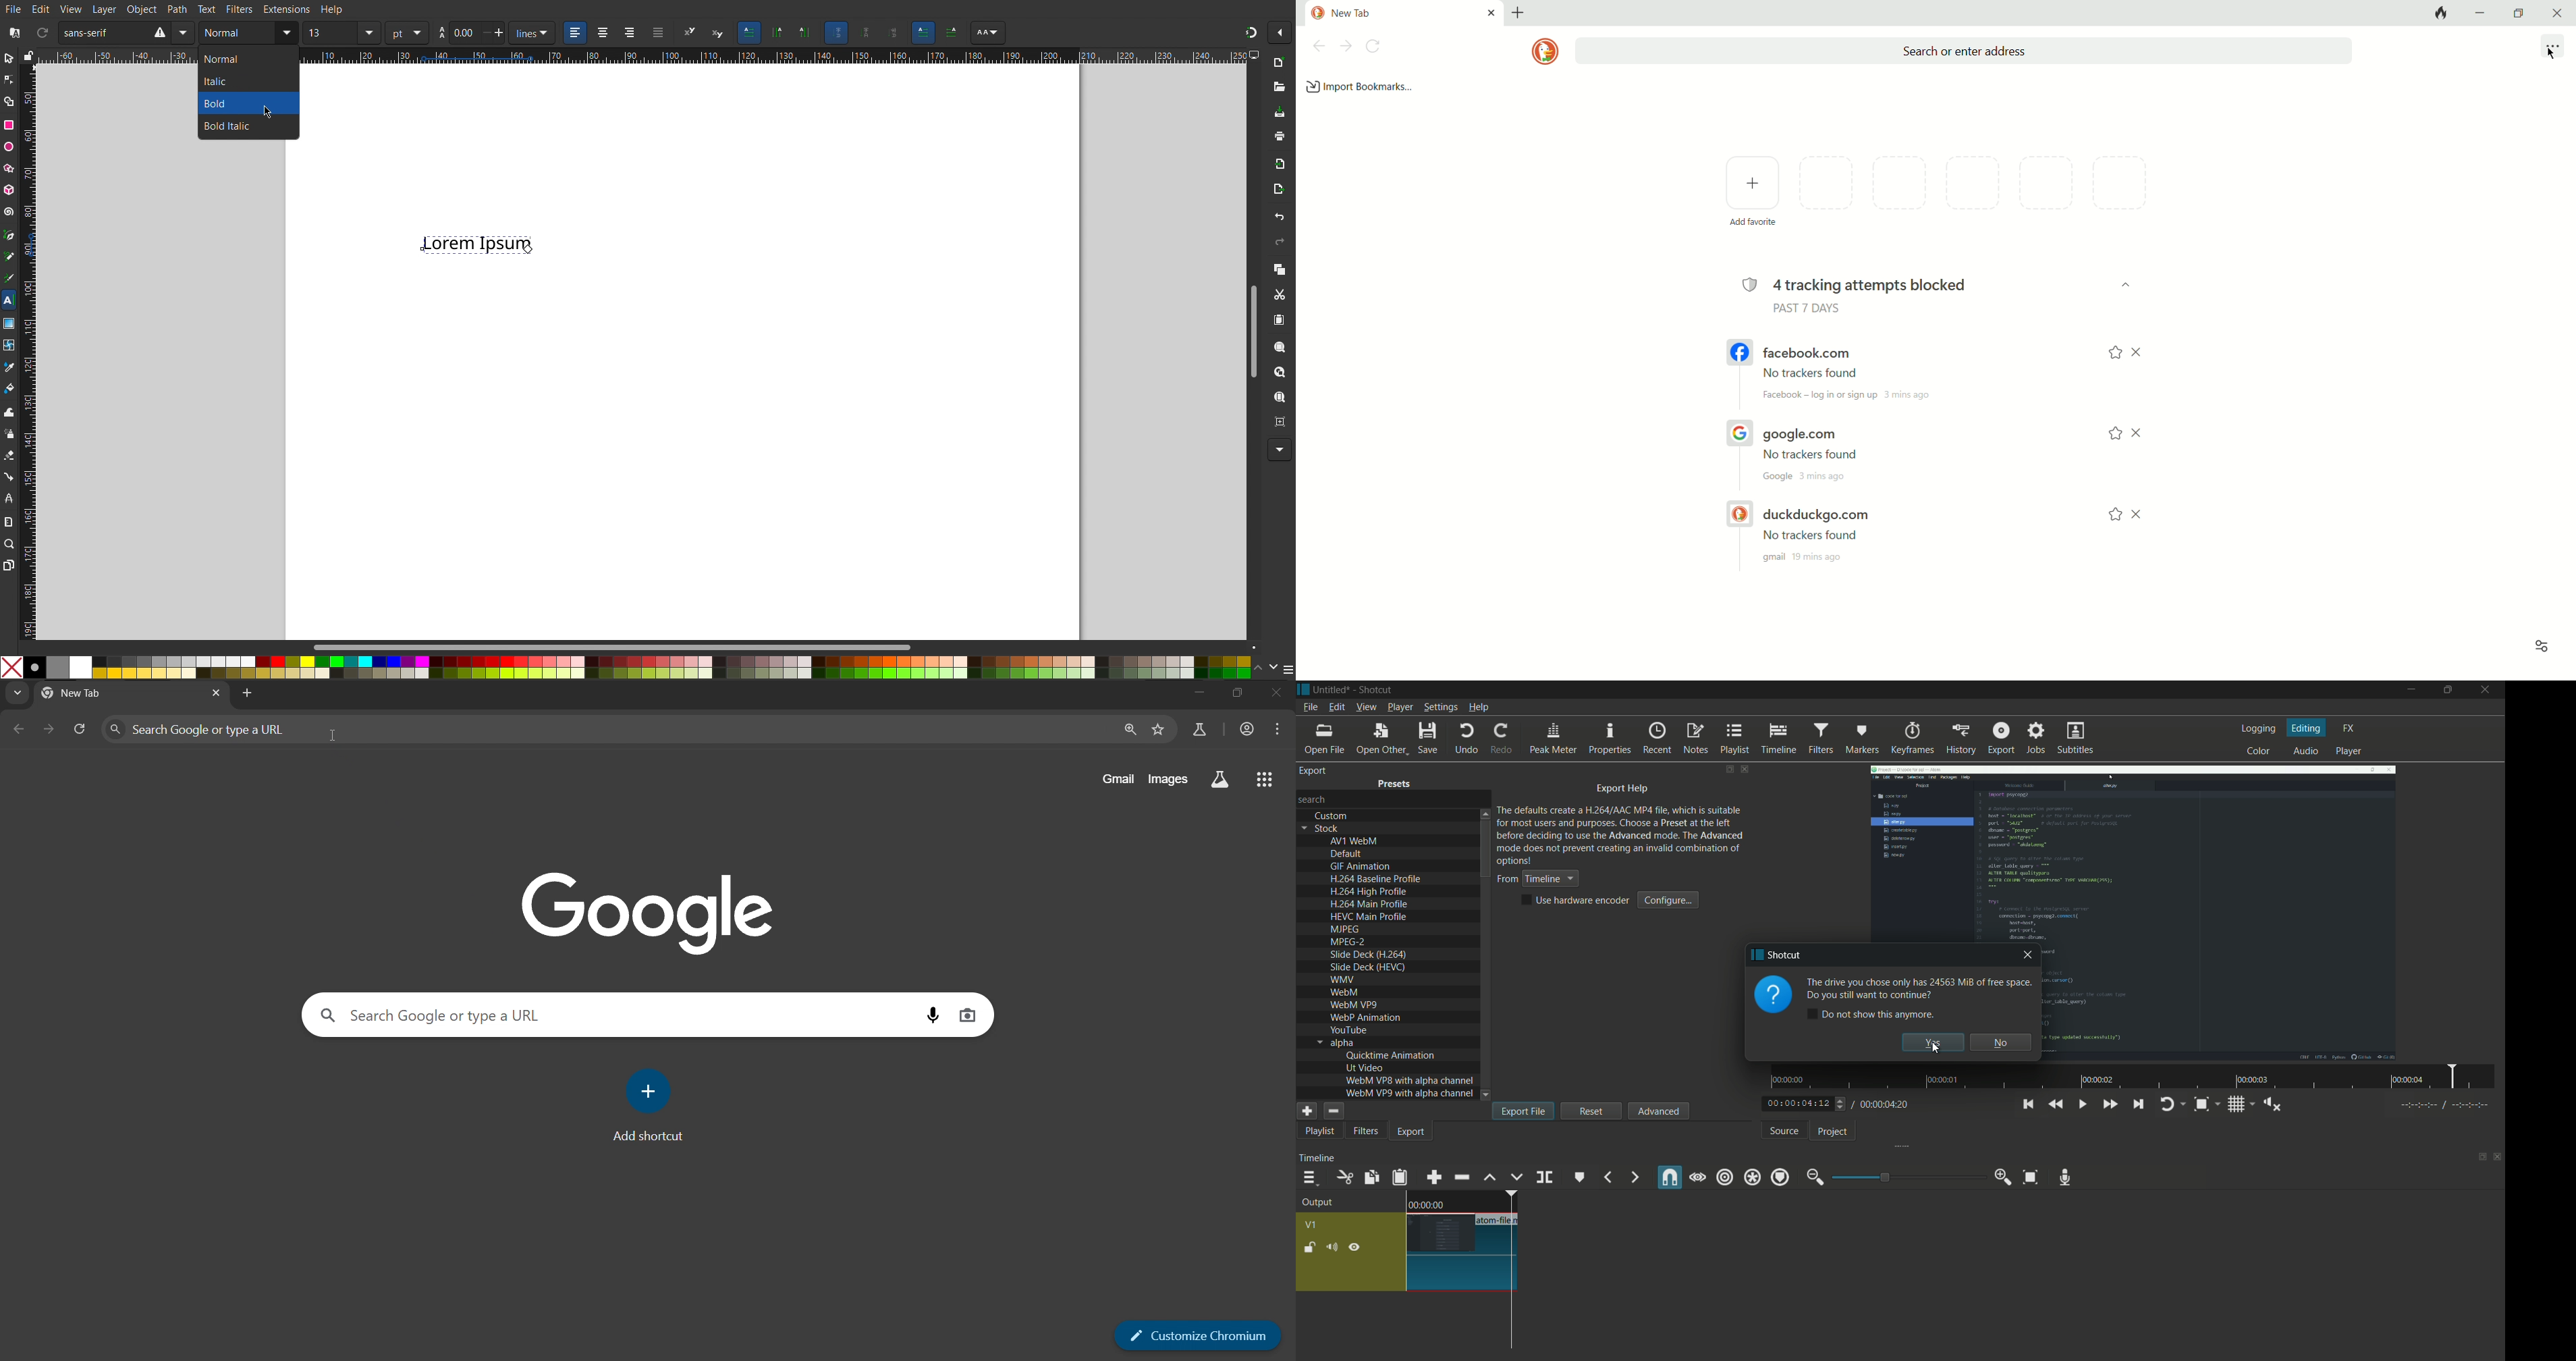  What do you see at coordinates (1466, 738) in the screenshot?
I see `undo` at bounding box center [1466, 738].